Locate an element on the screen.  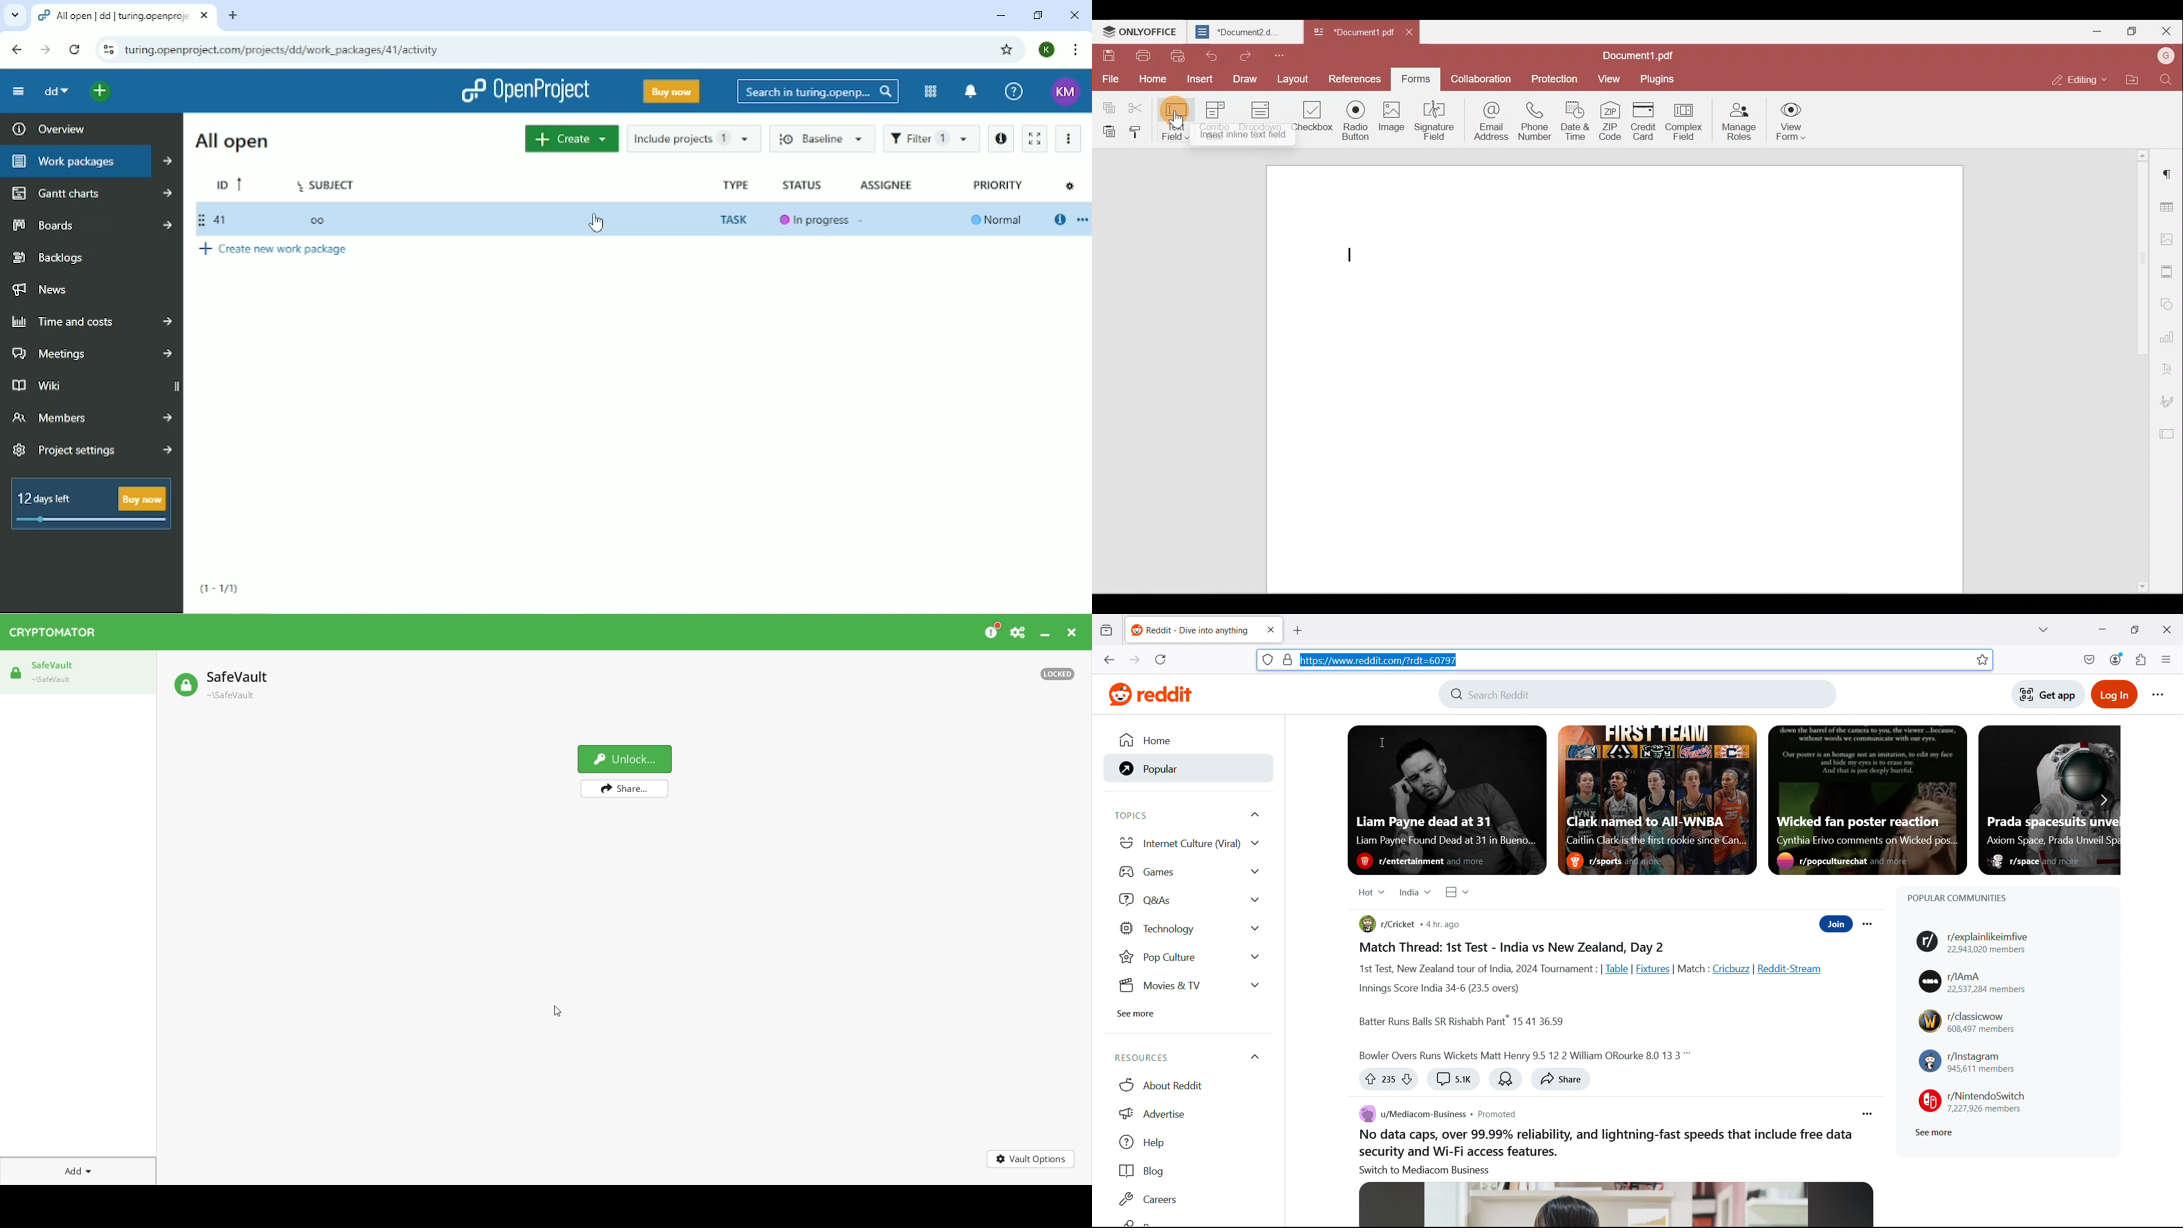
Text field is located at coordinates (1176, 121).